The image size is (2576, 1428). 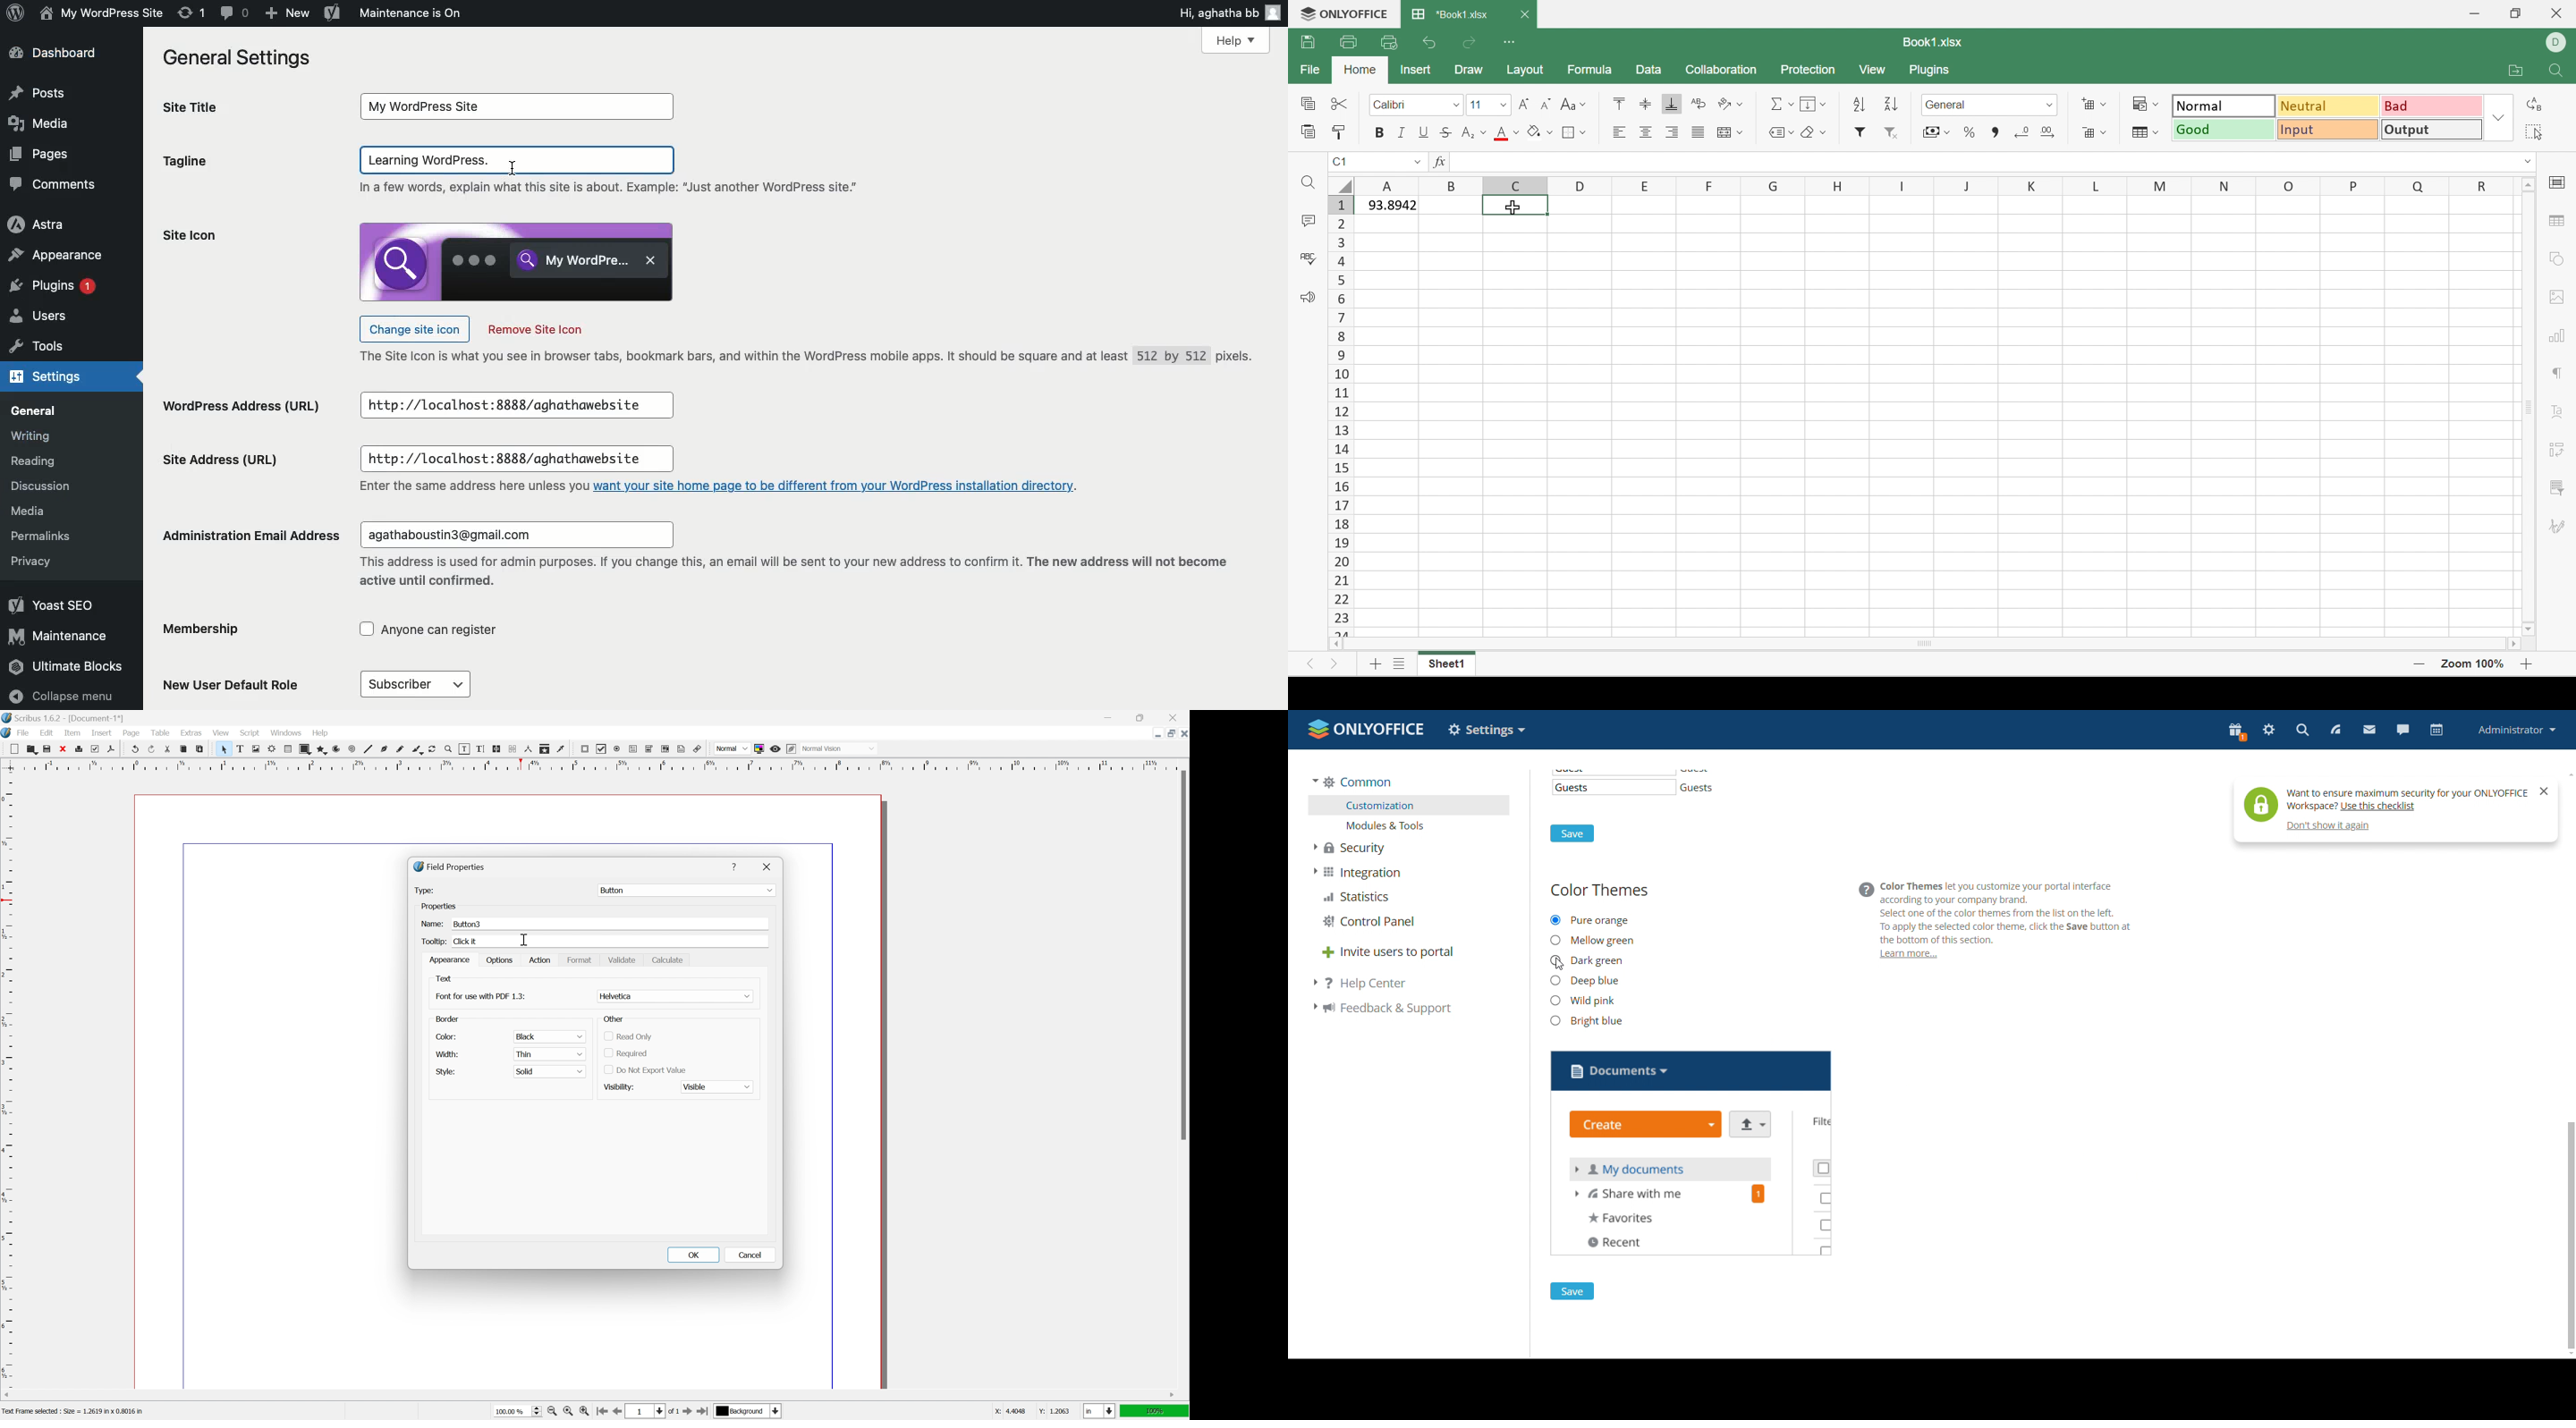 What do you see at coordinates (1513, 207) in the screenshot?
I see `Cursor` at bounding box center [1513, 207].